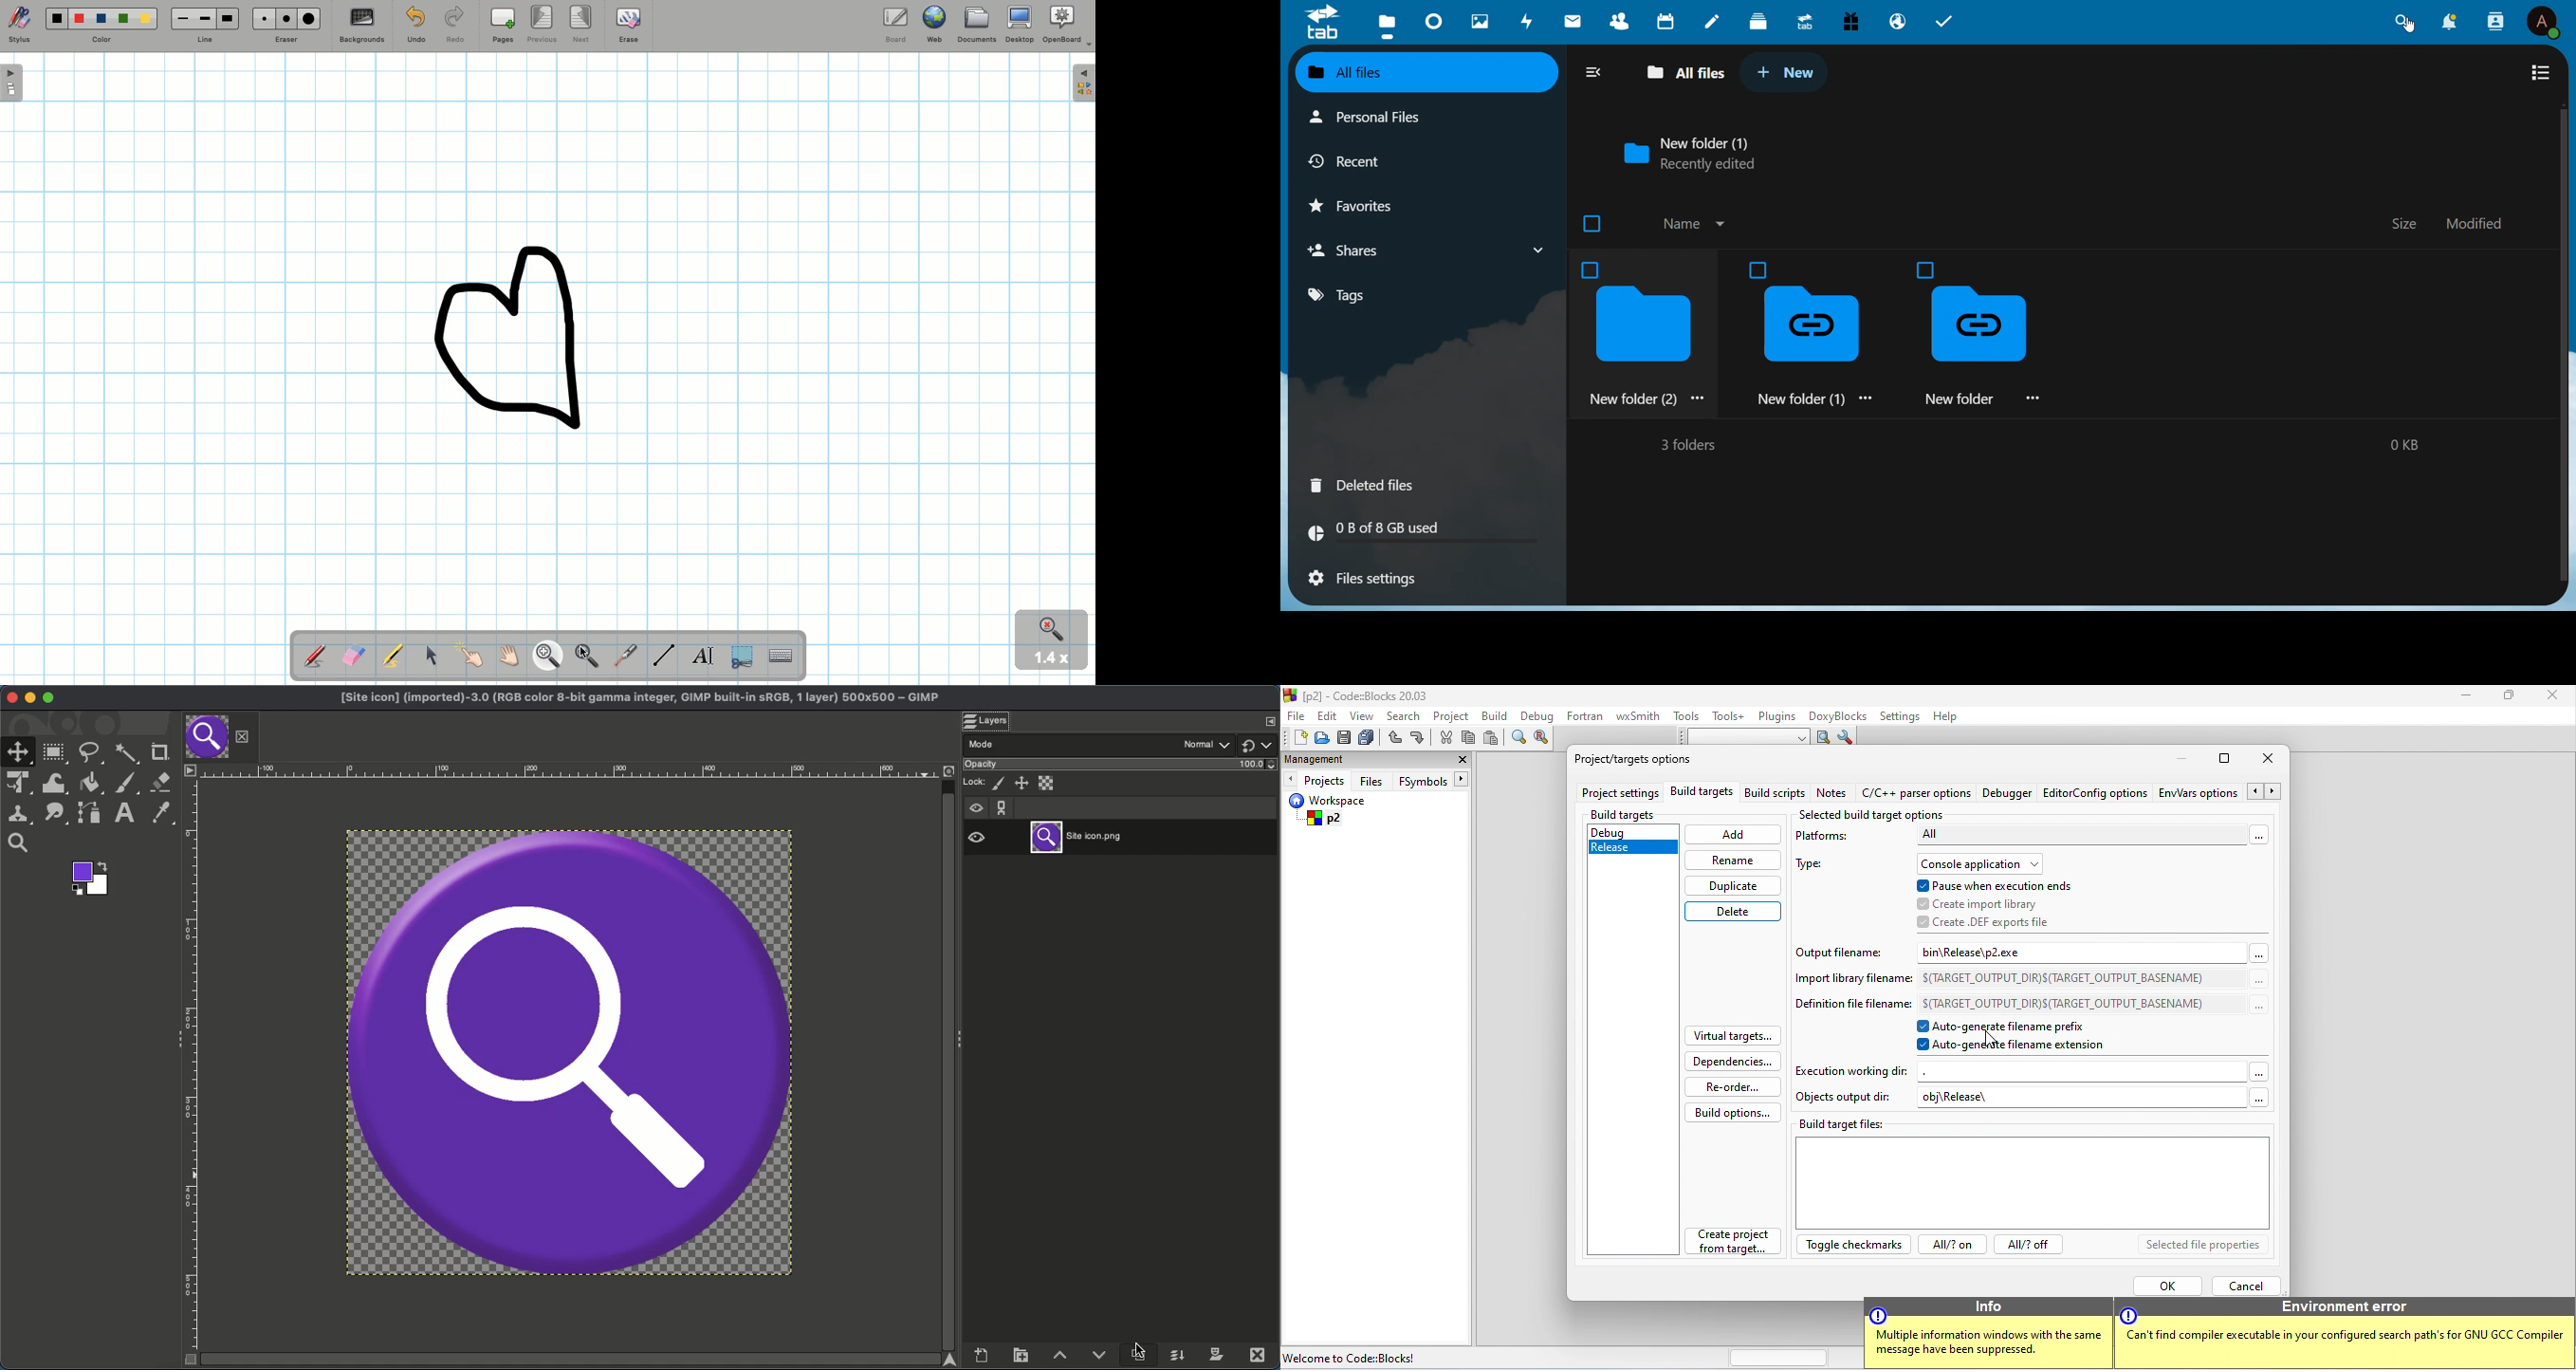  Describe the element at coordinates (1734, 1112) in the screenshot. I see `build options` at that location.